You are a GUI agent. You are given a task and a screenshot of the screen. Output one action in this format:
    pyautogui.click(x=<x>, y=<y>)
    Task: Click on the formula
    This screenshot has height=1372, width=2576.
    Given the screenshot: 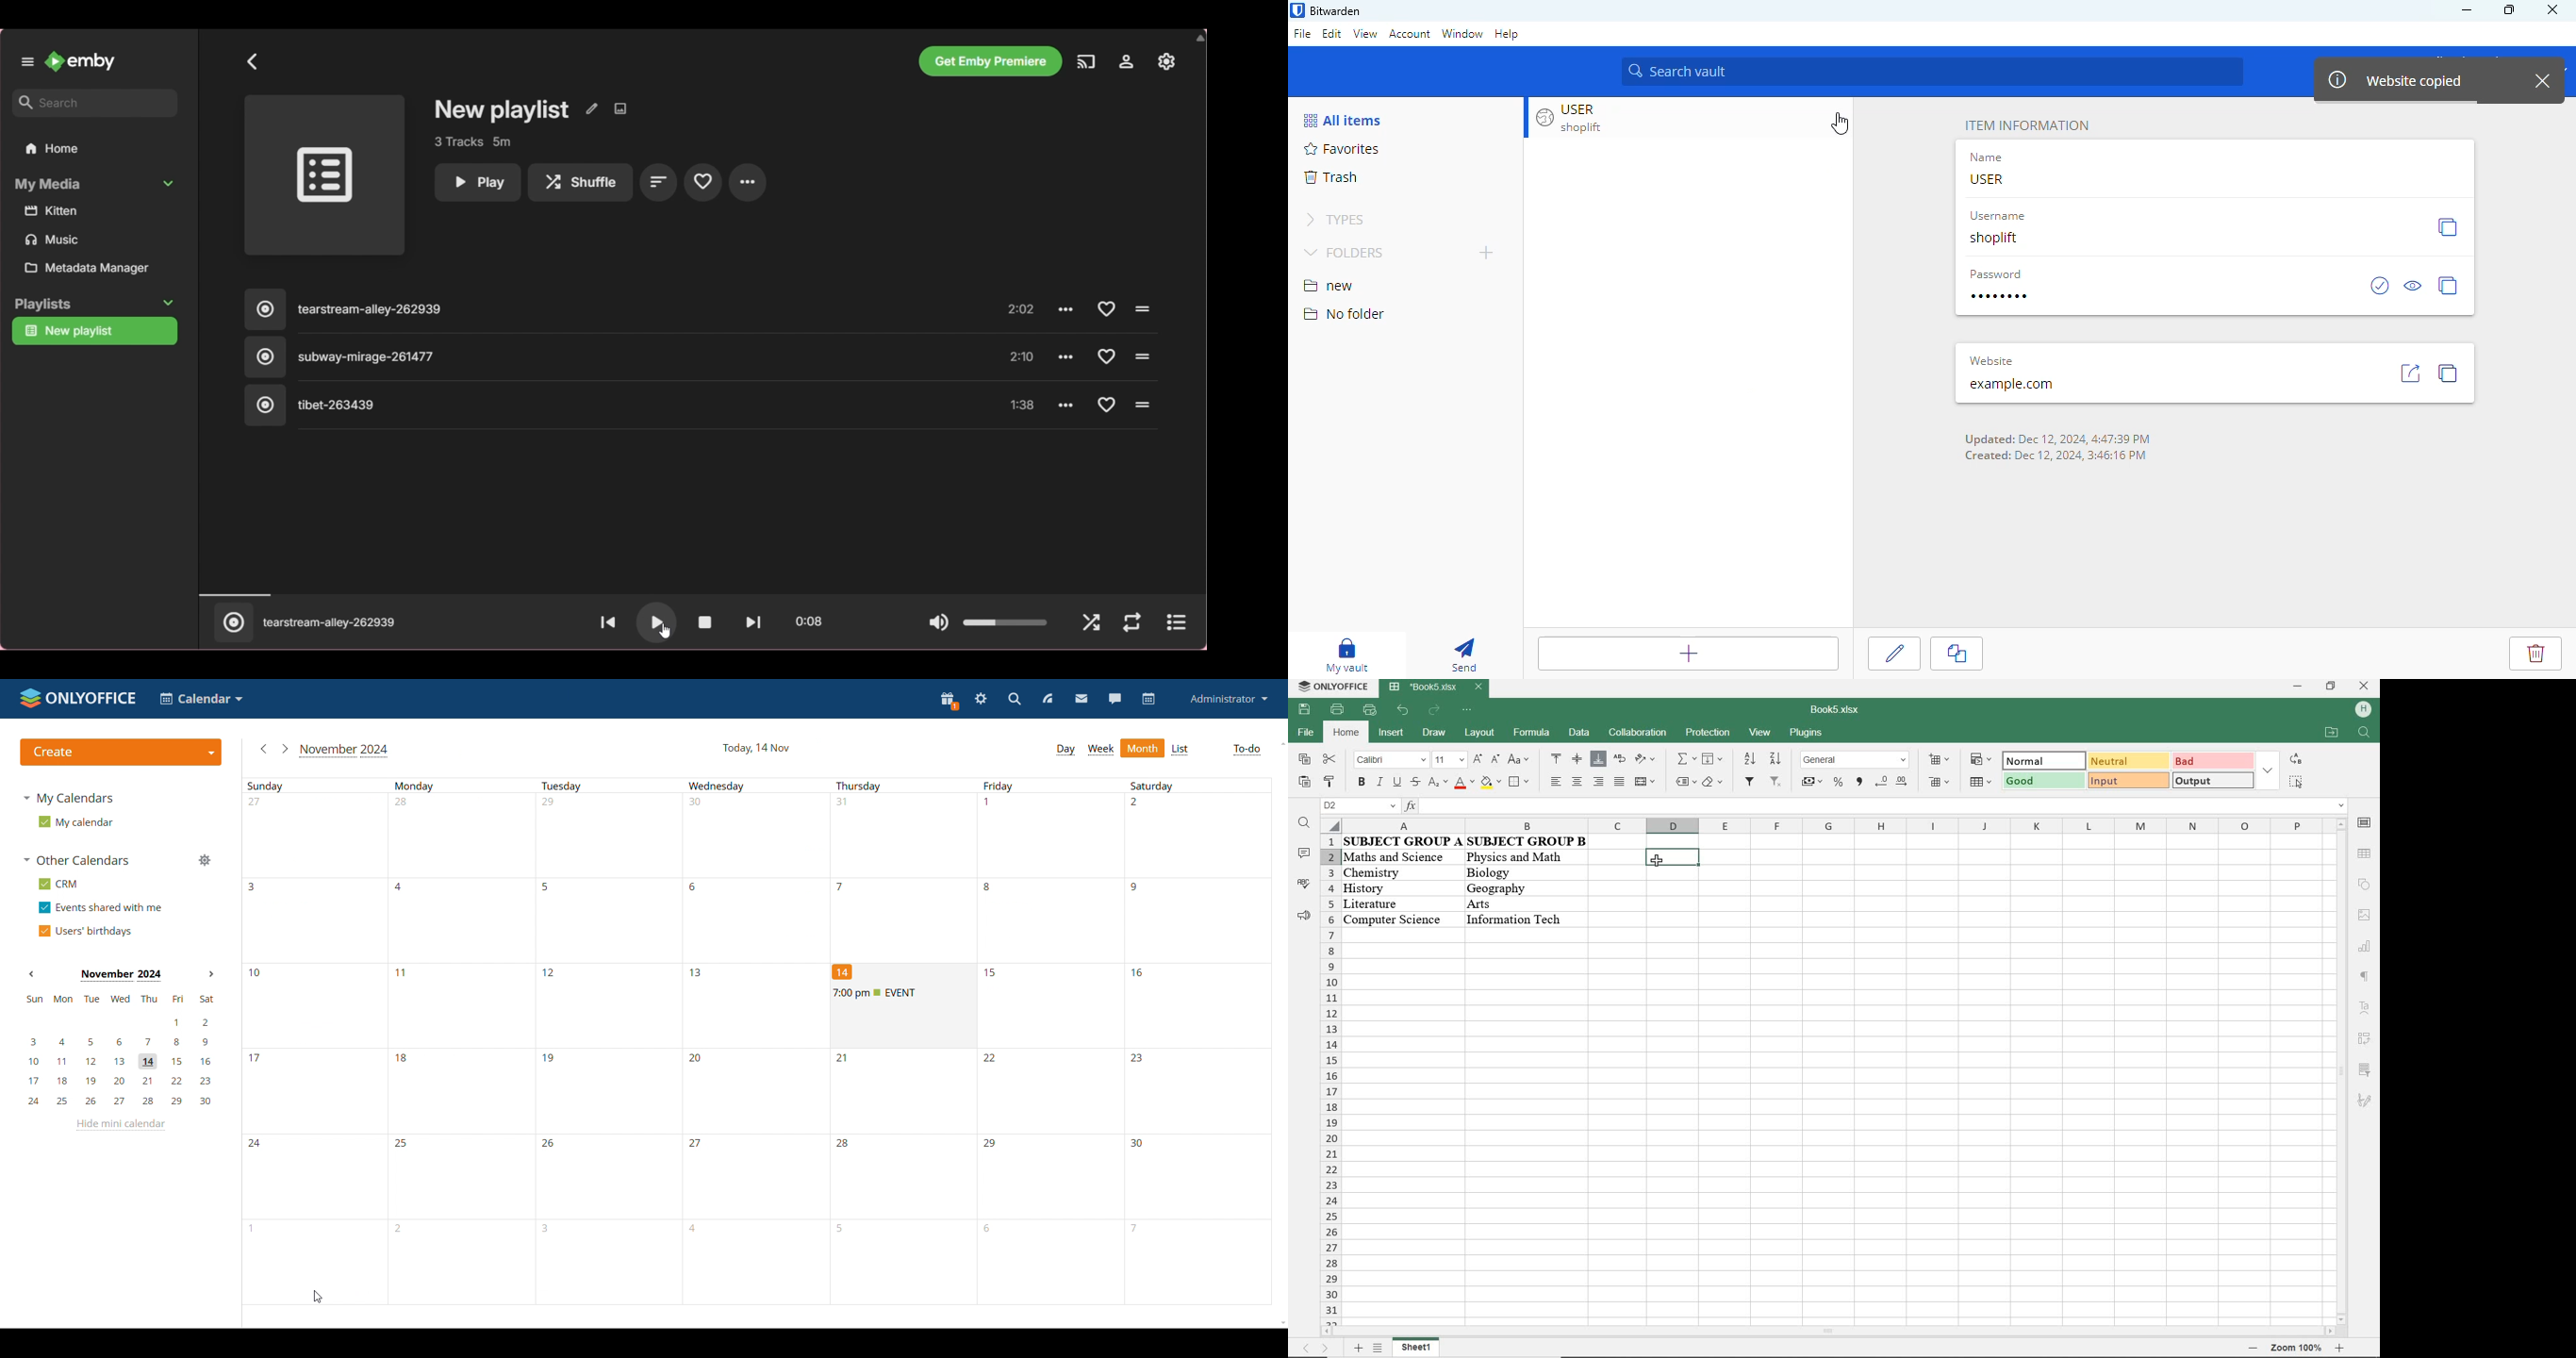 What is the action you would take?
    pyautogui.click(x=1530, y=732)
    